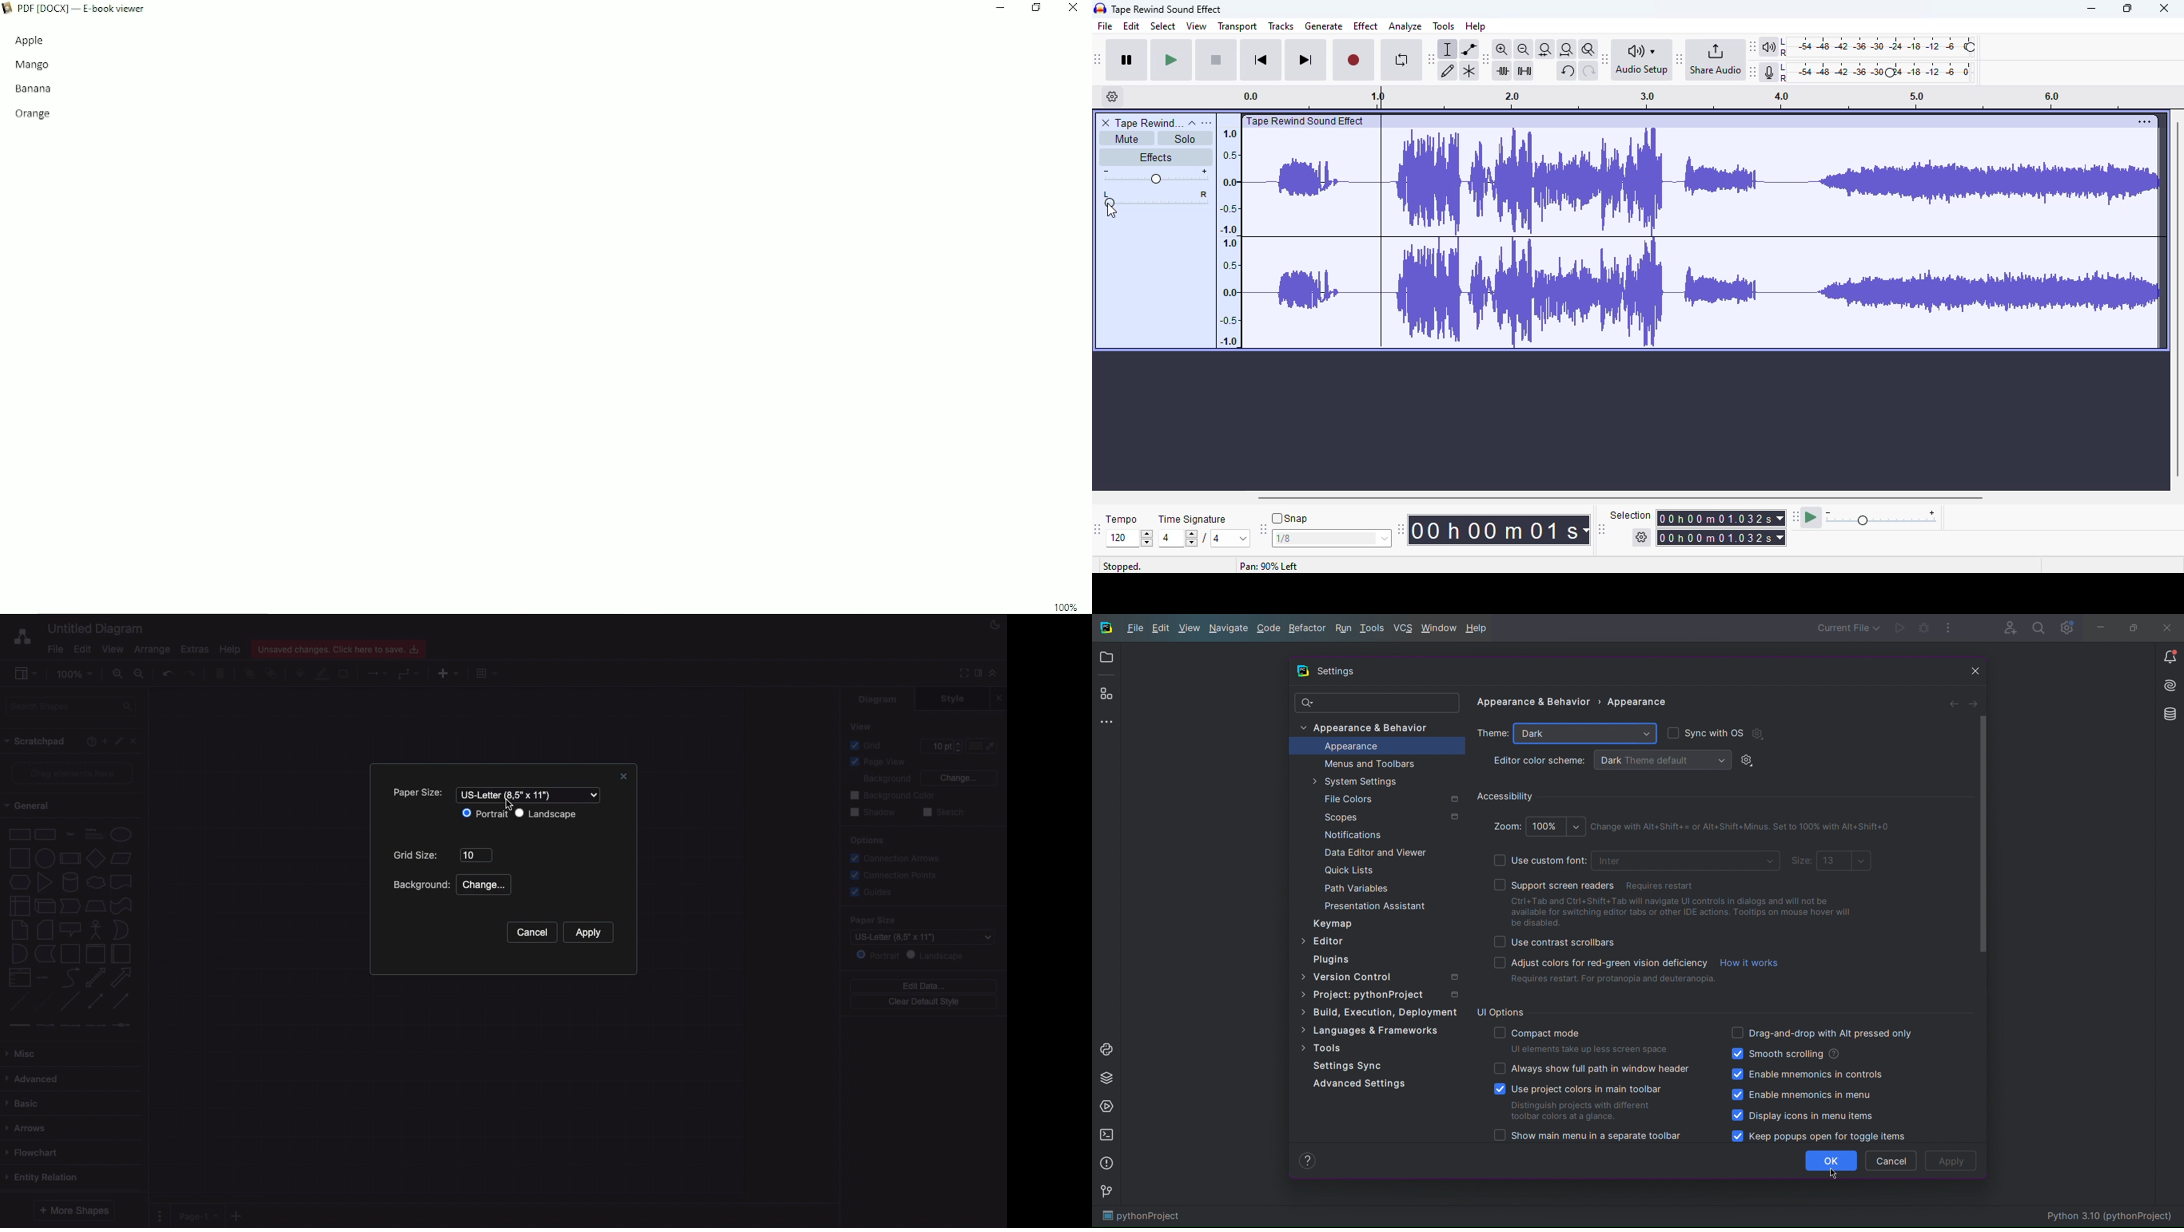 The width and height of the screenshot is (2184, 1232). I want to click on Table, so click(485, 672).